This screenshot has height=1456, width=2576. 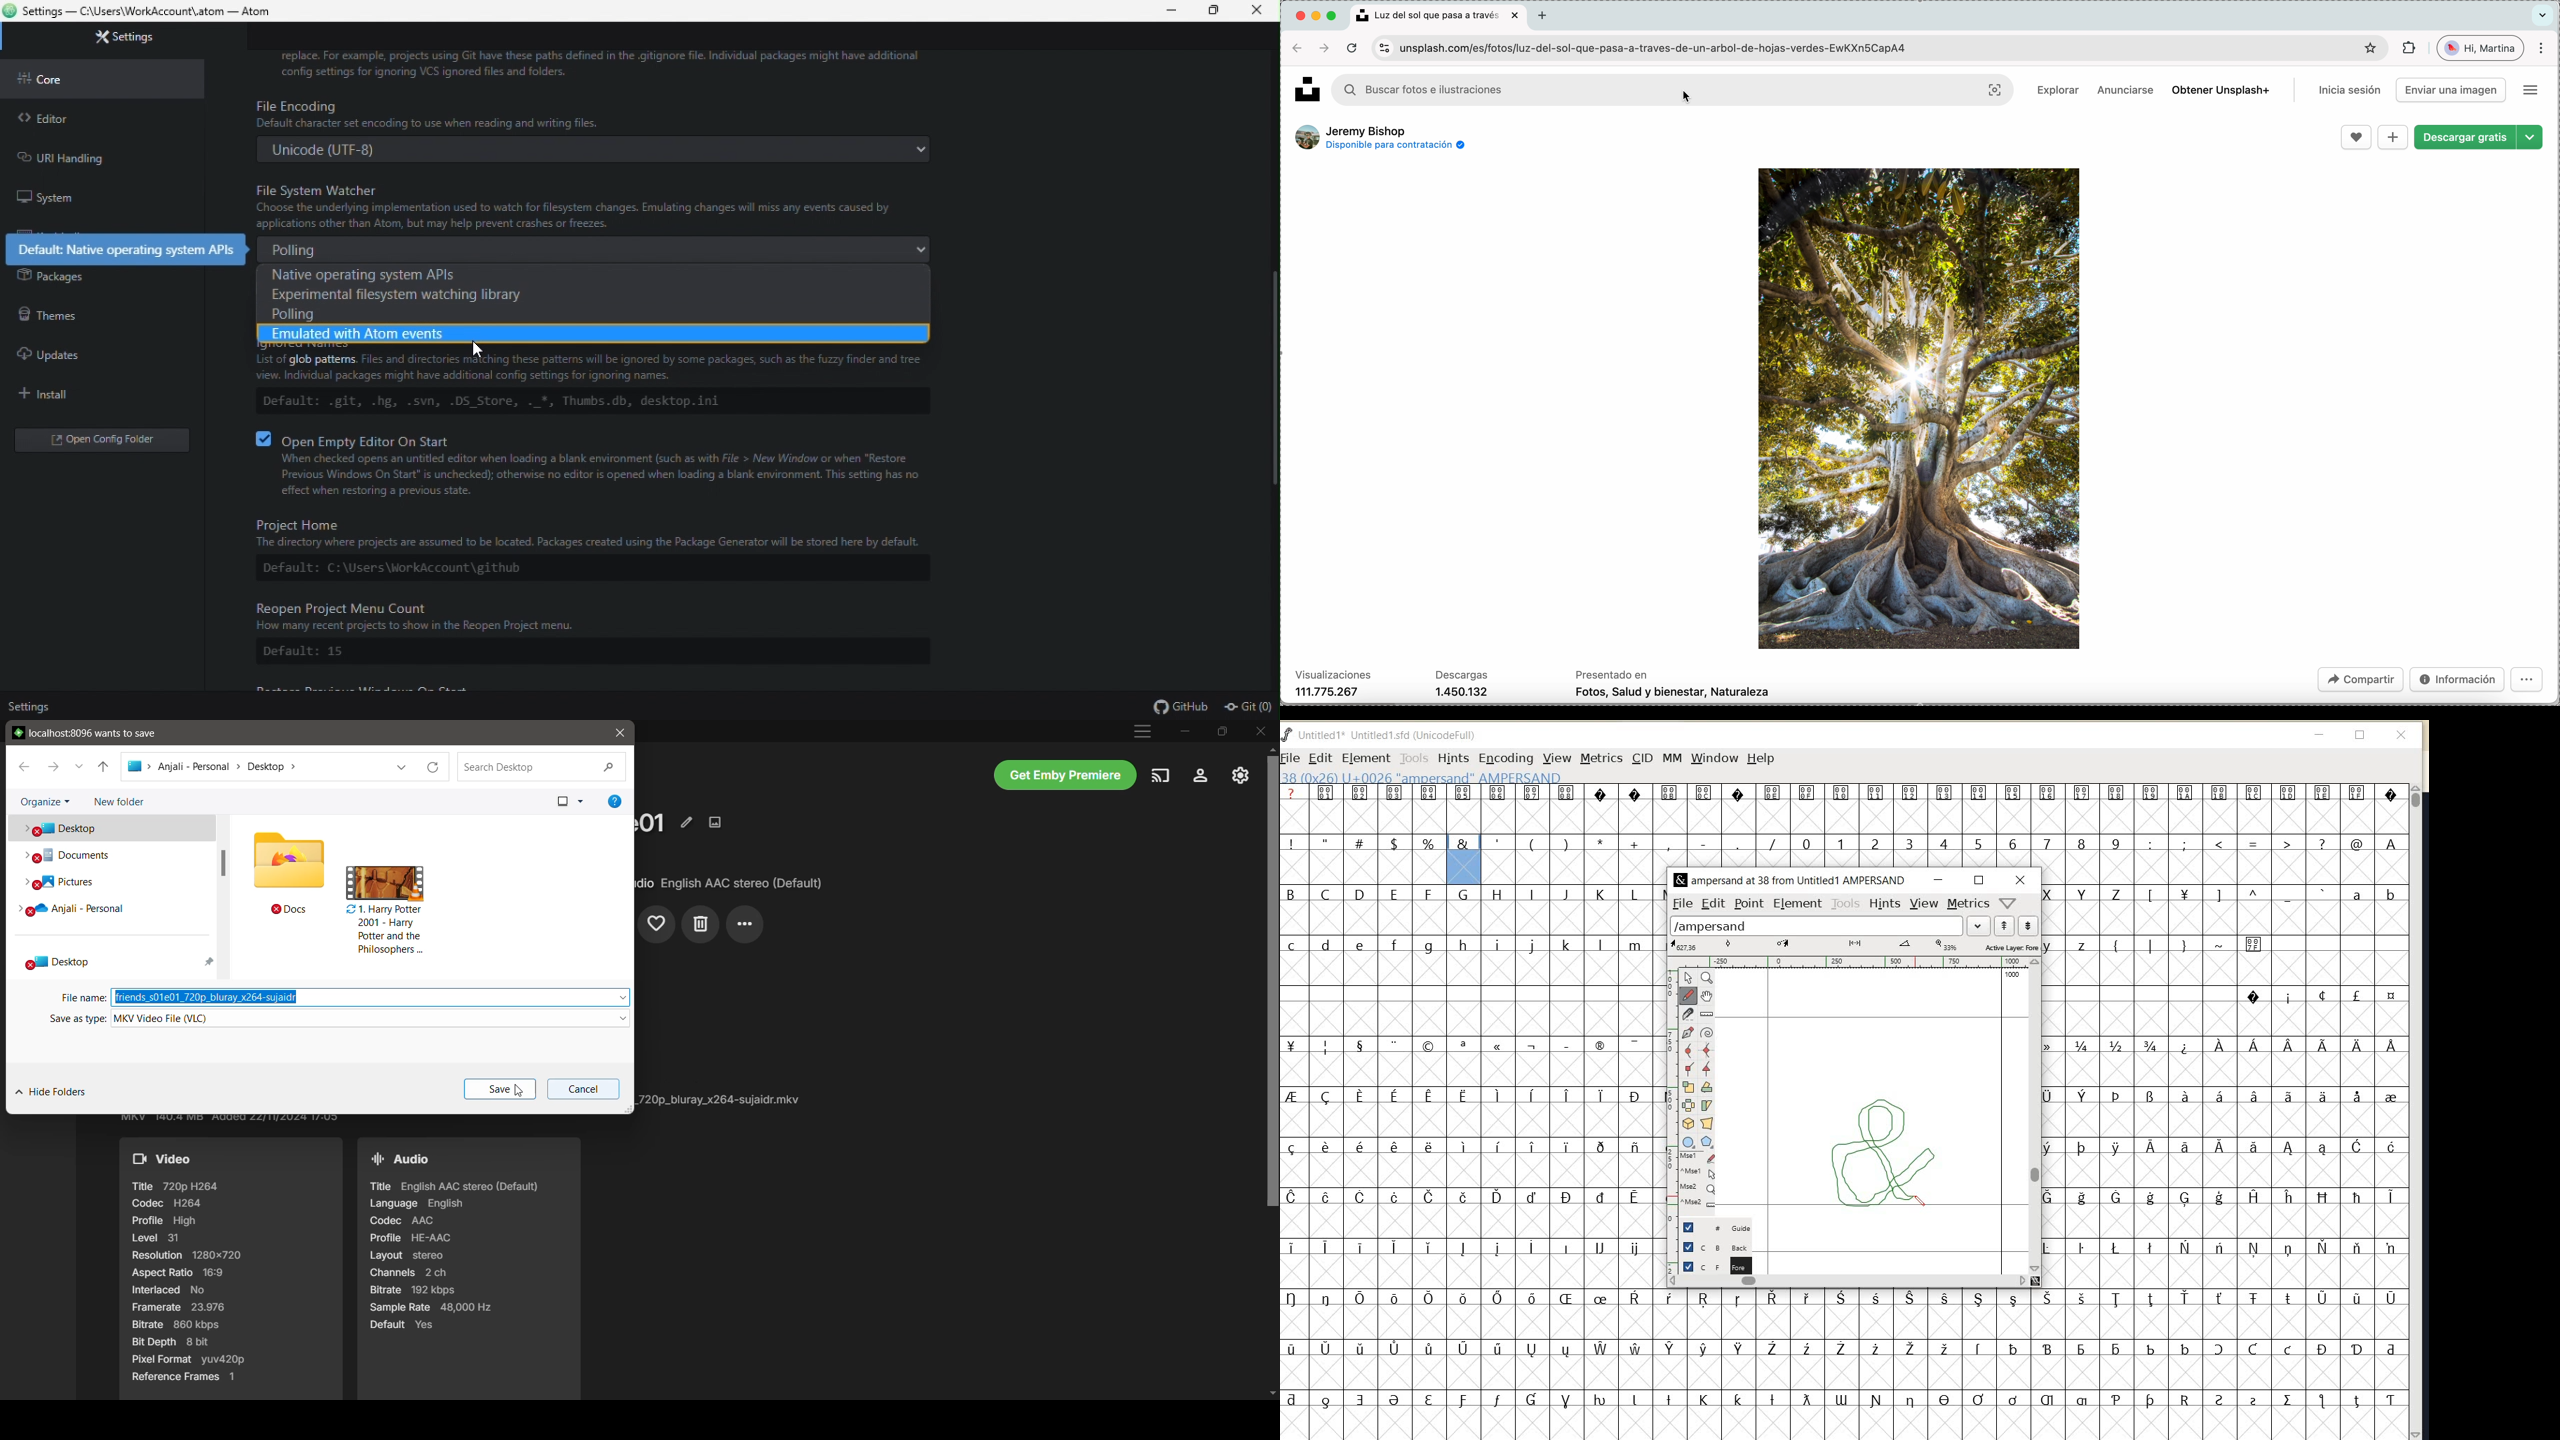 What do you see at coordinates (102, 115) in the screenshot?
I see `editor` at bounding box center [102, 115].